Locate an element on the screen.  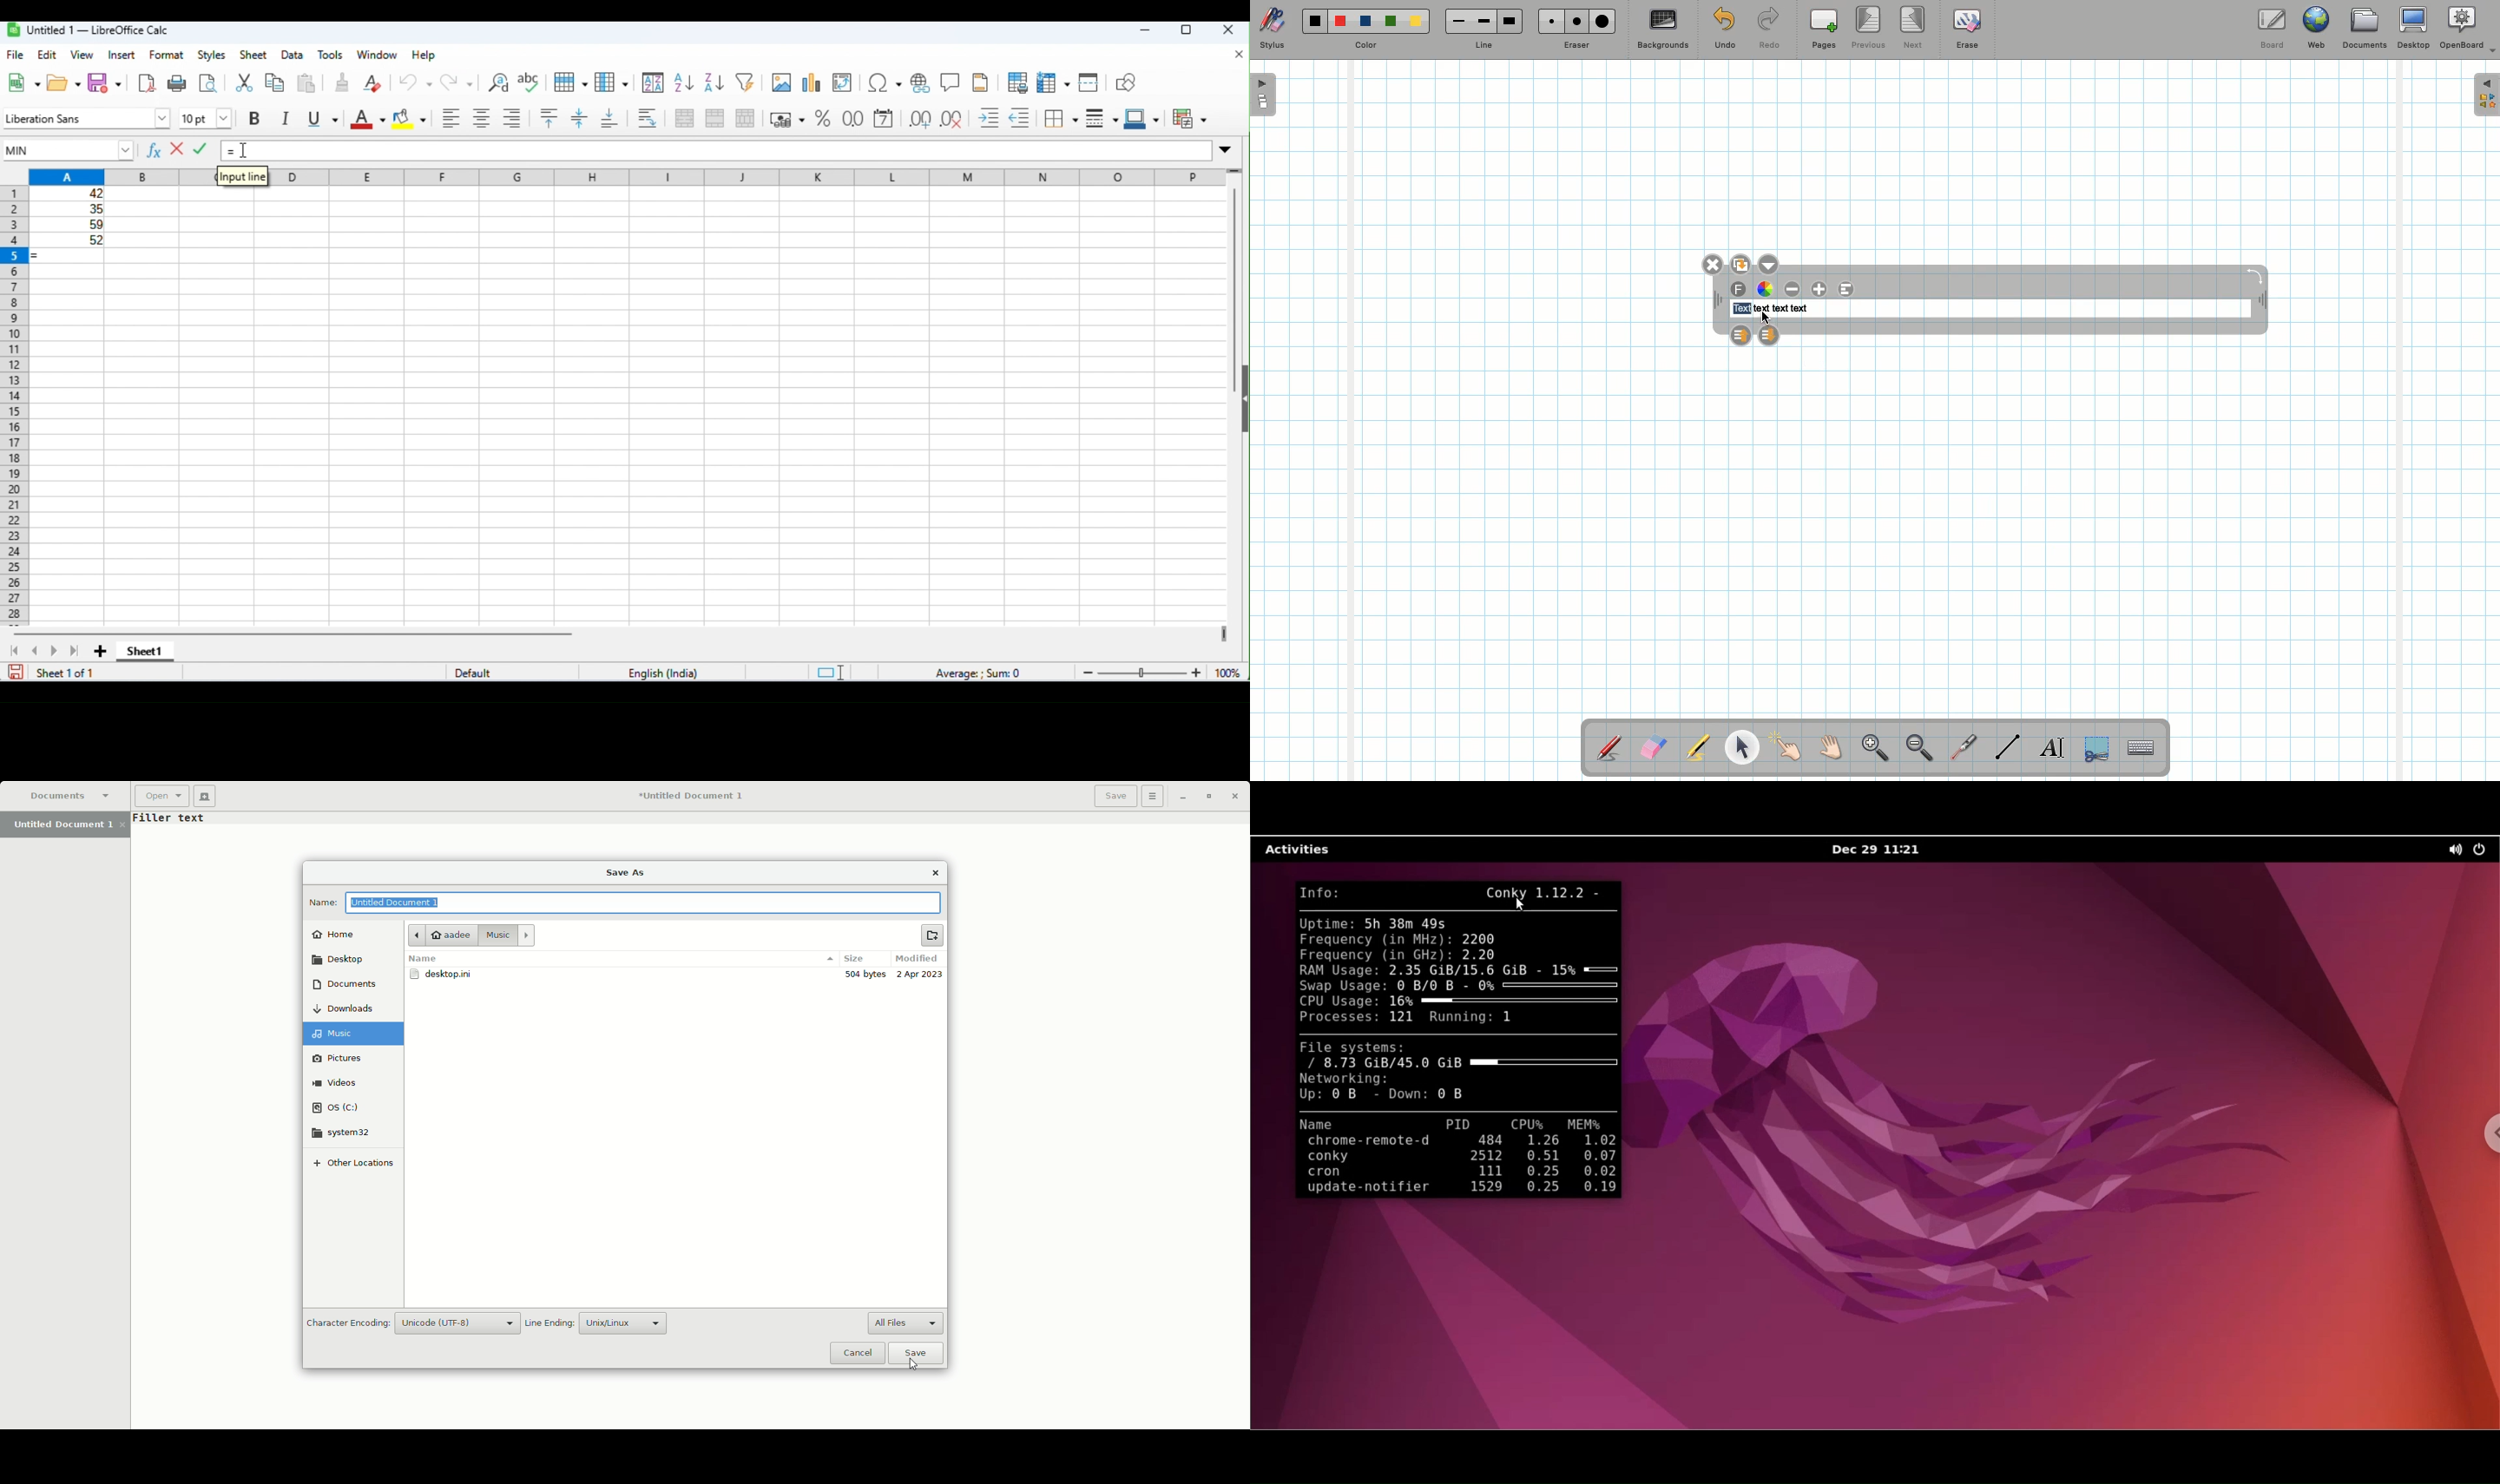
Untitled Document 1 is located at coordinates (402, 902).